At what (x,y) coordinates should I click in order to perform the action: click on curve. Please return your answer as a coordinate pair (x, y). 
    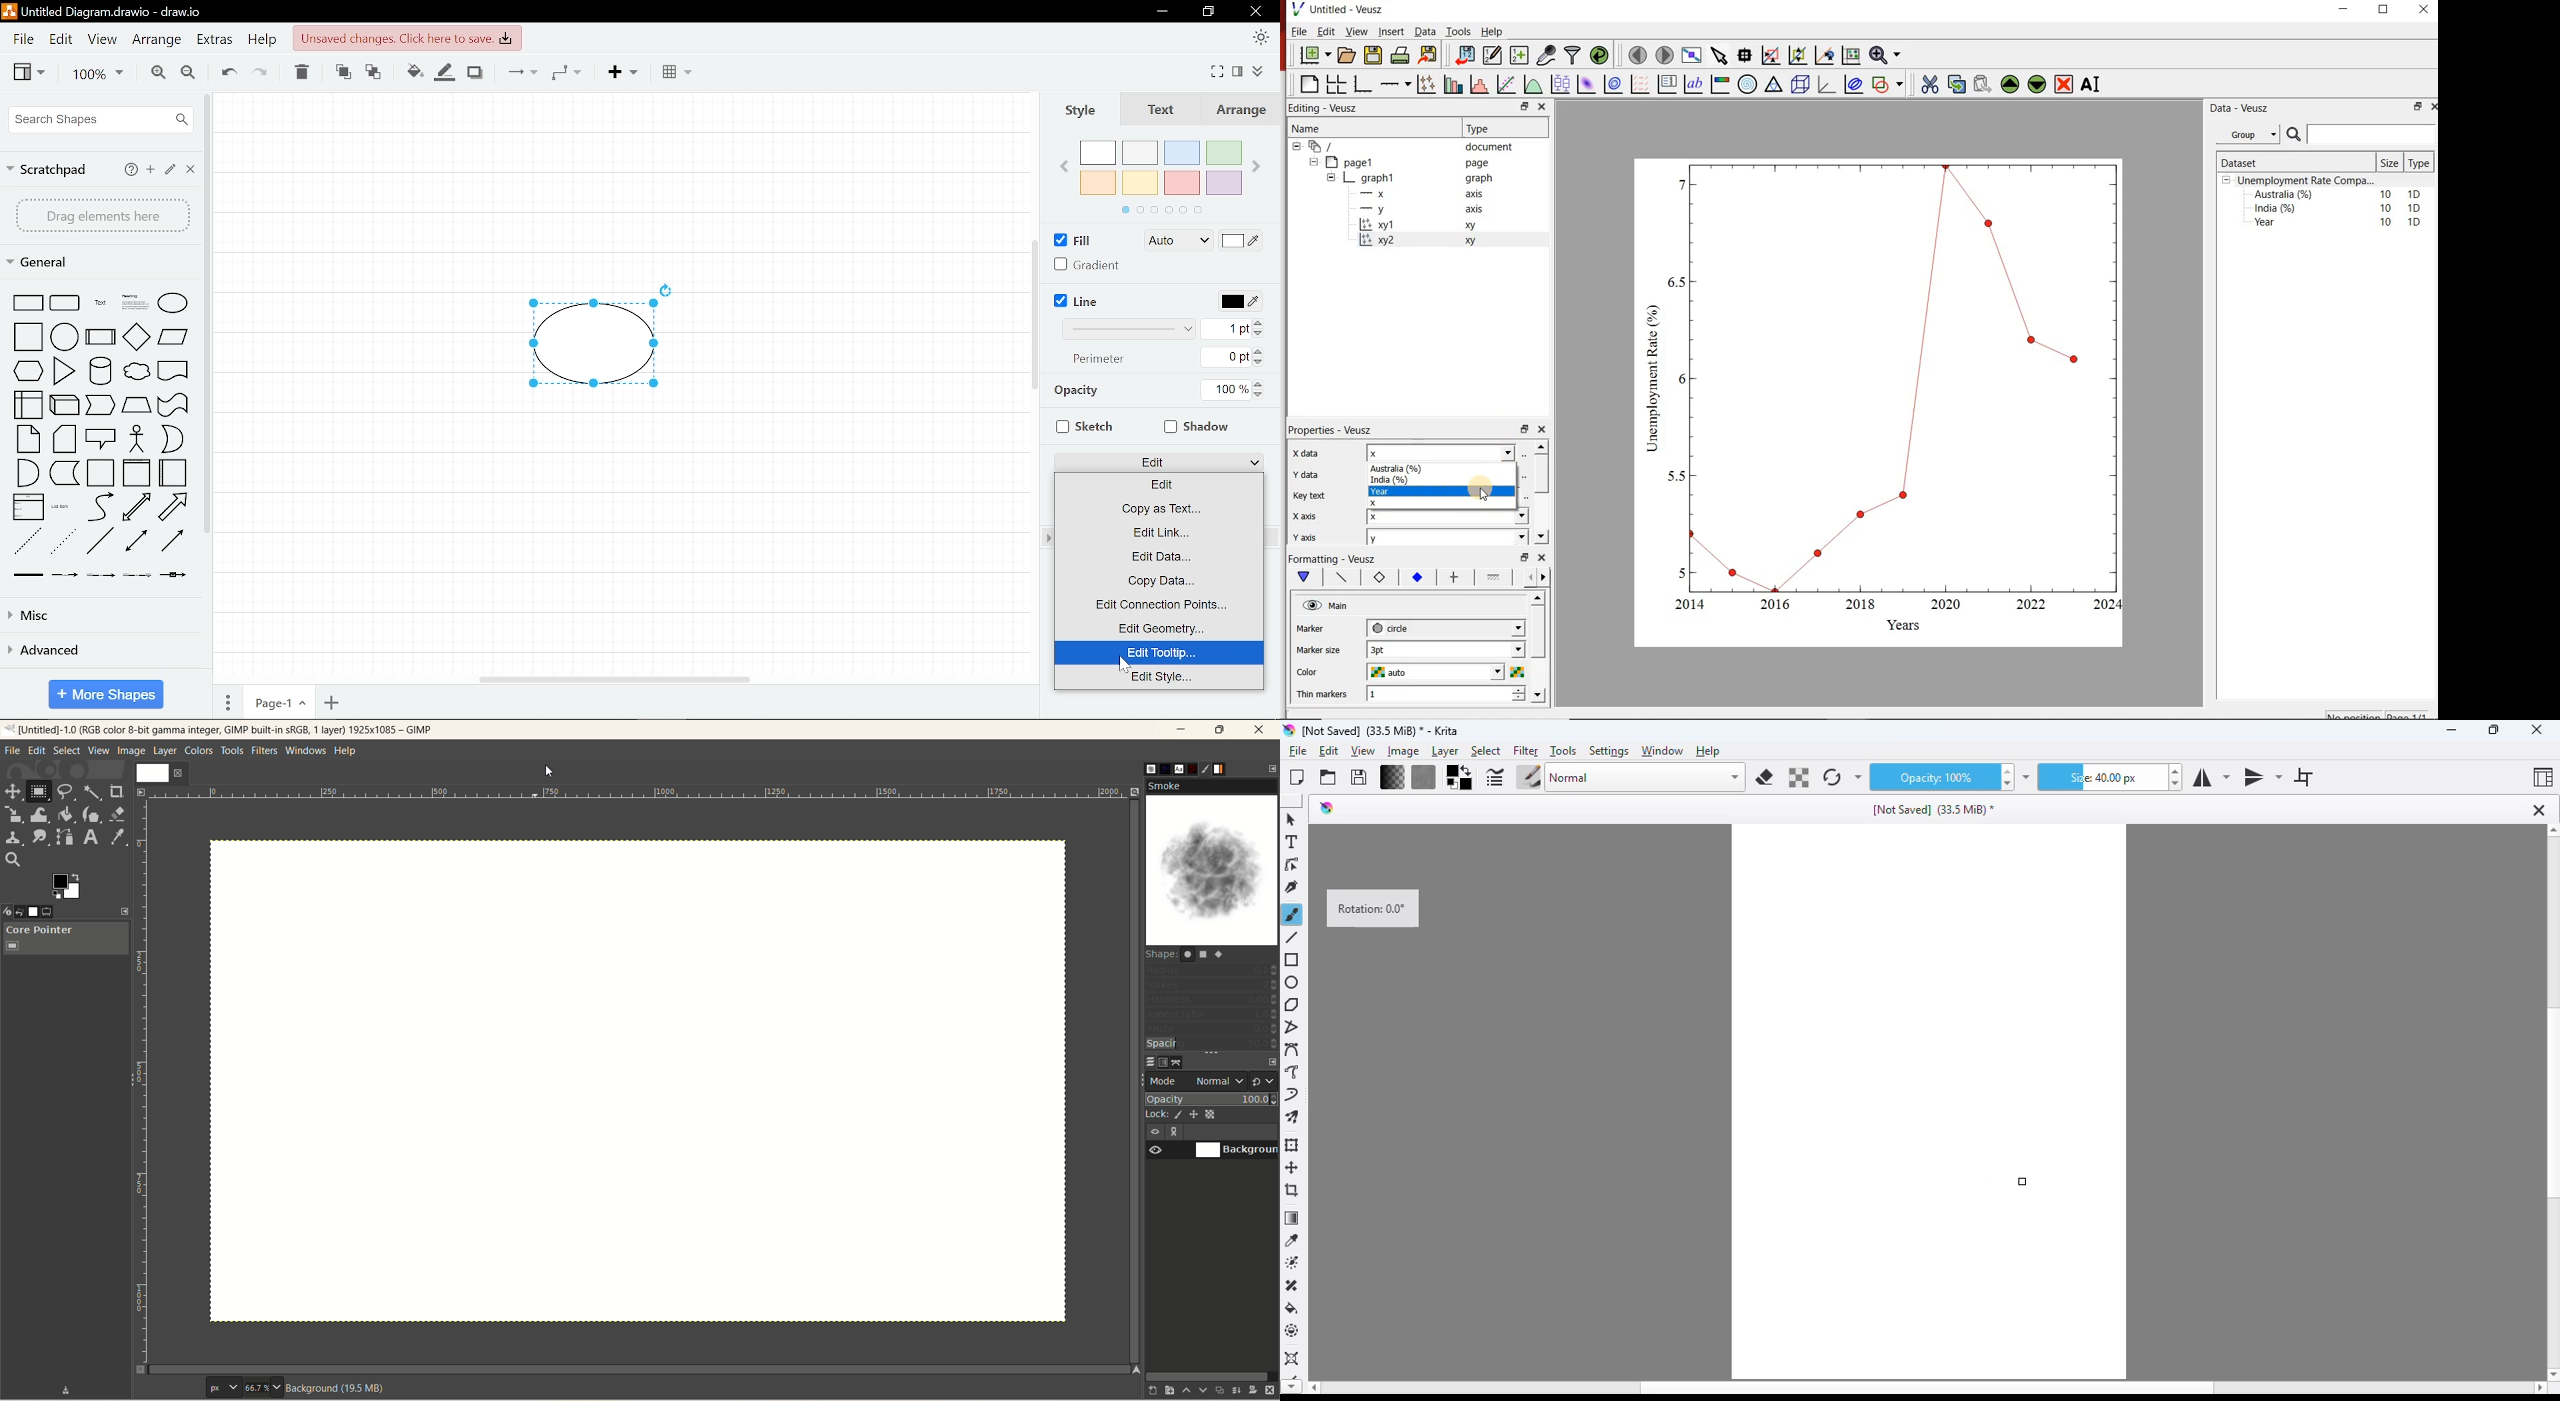
    Looking at the image, I should click on (97, 507).